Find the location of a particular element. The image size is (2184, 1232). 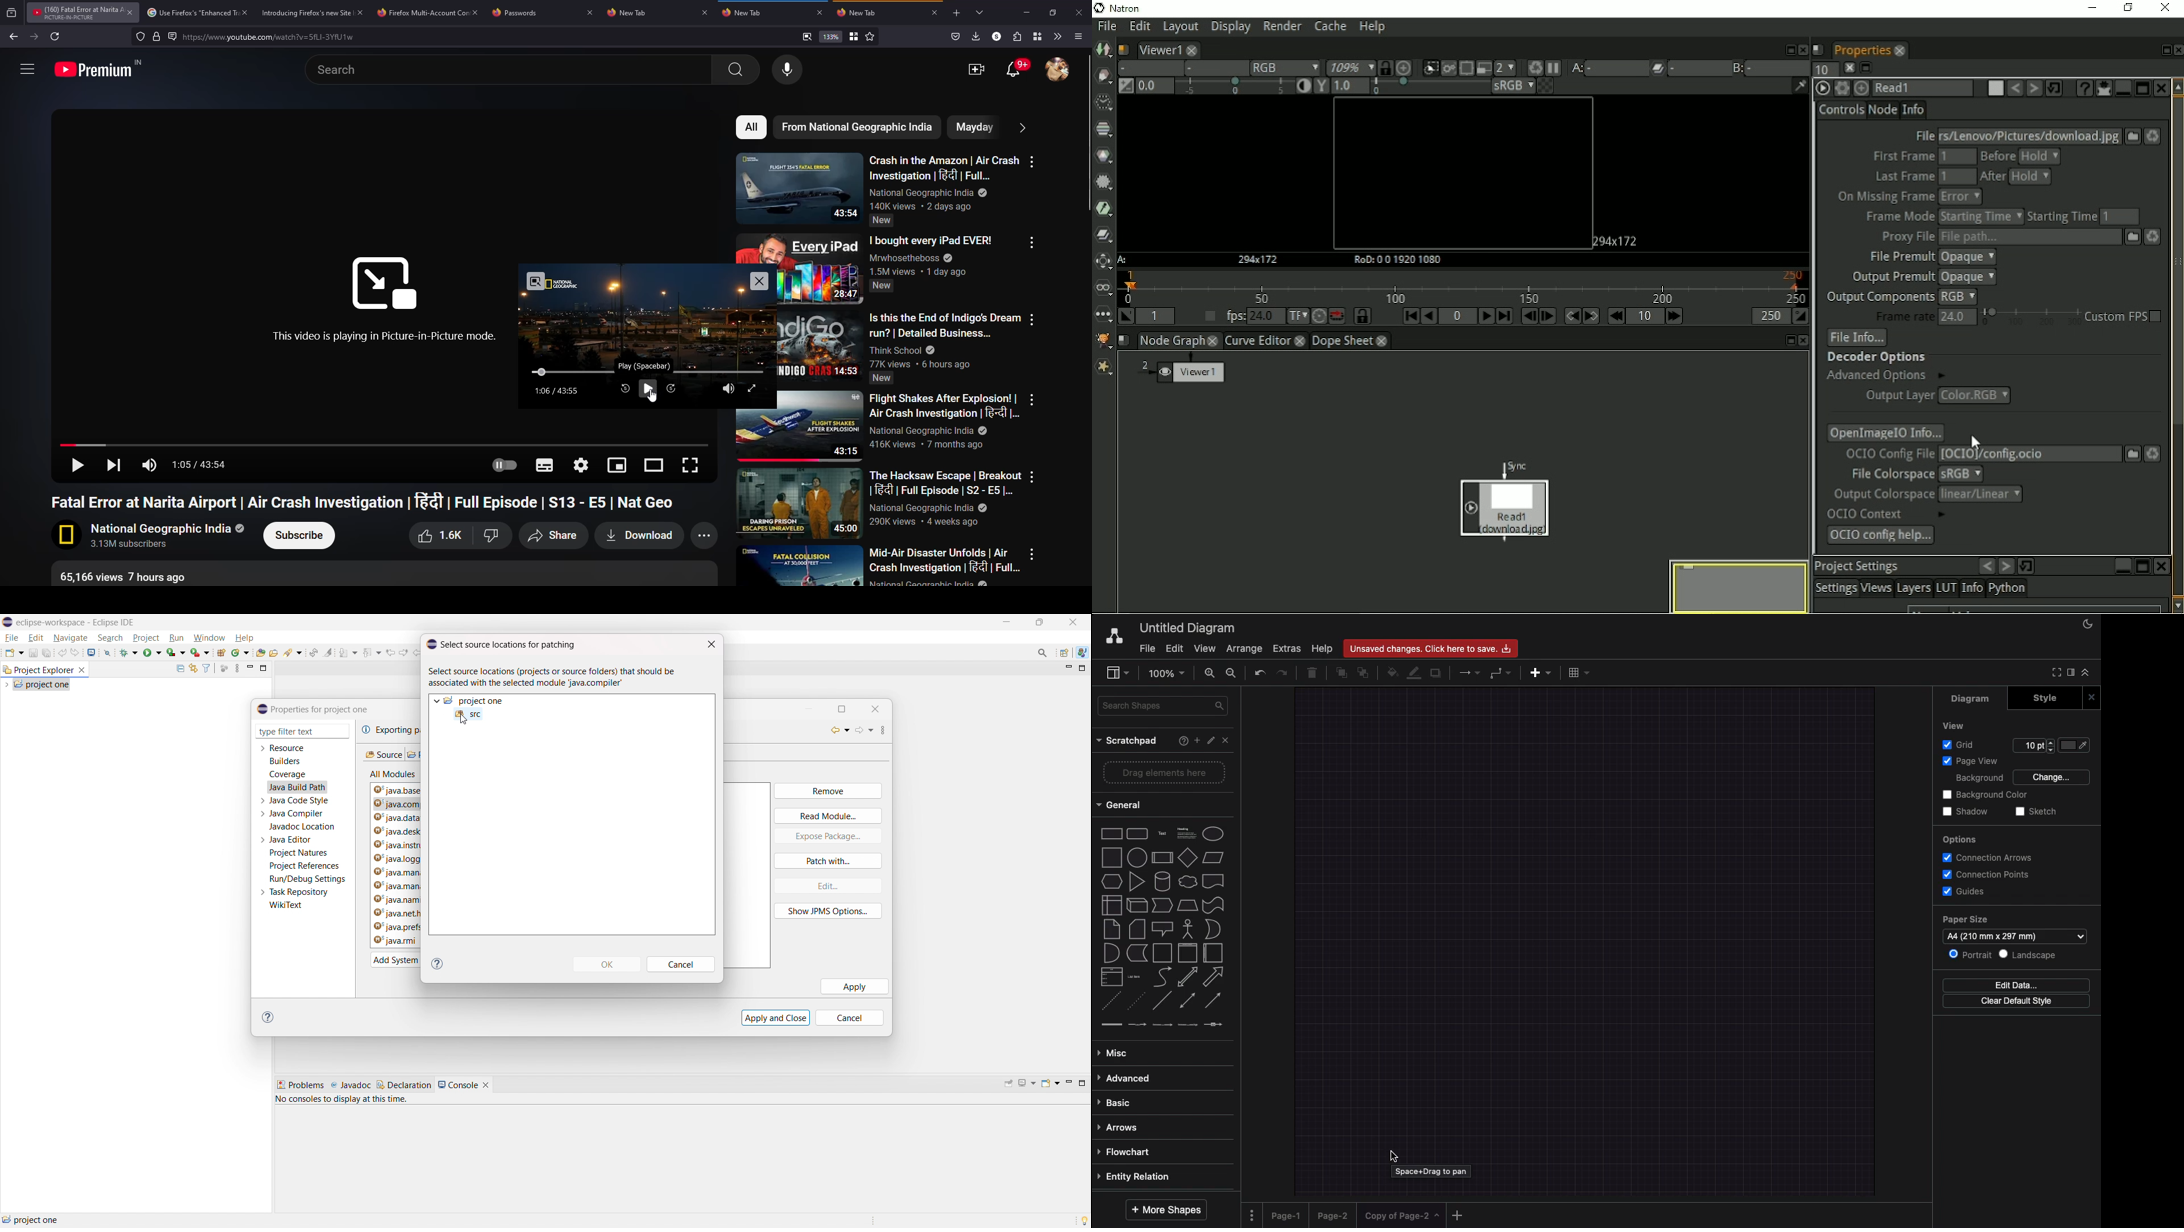

Background color is located at coordinates (1987, 794).